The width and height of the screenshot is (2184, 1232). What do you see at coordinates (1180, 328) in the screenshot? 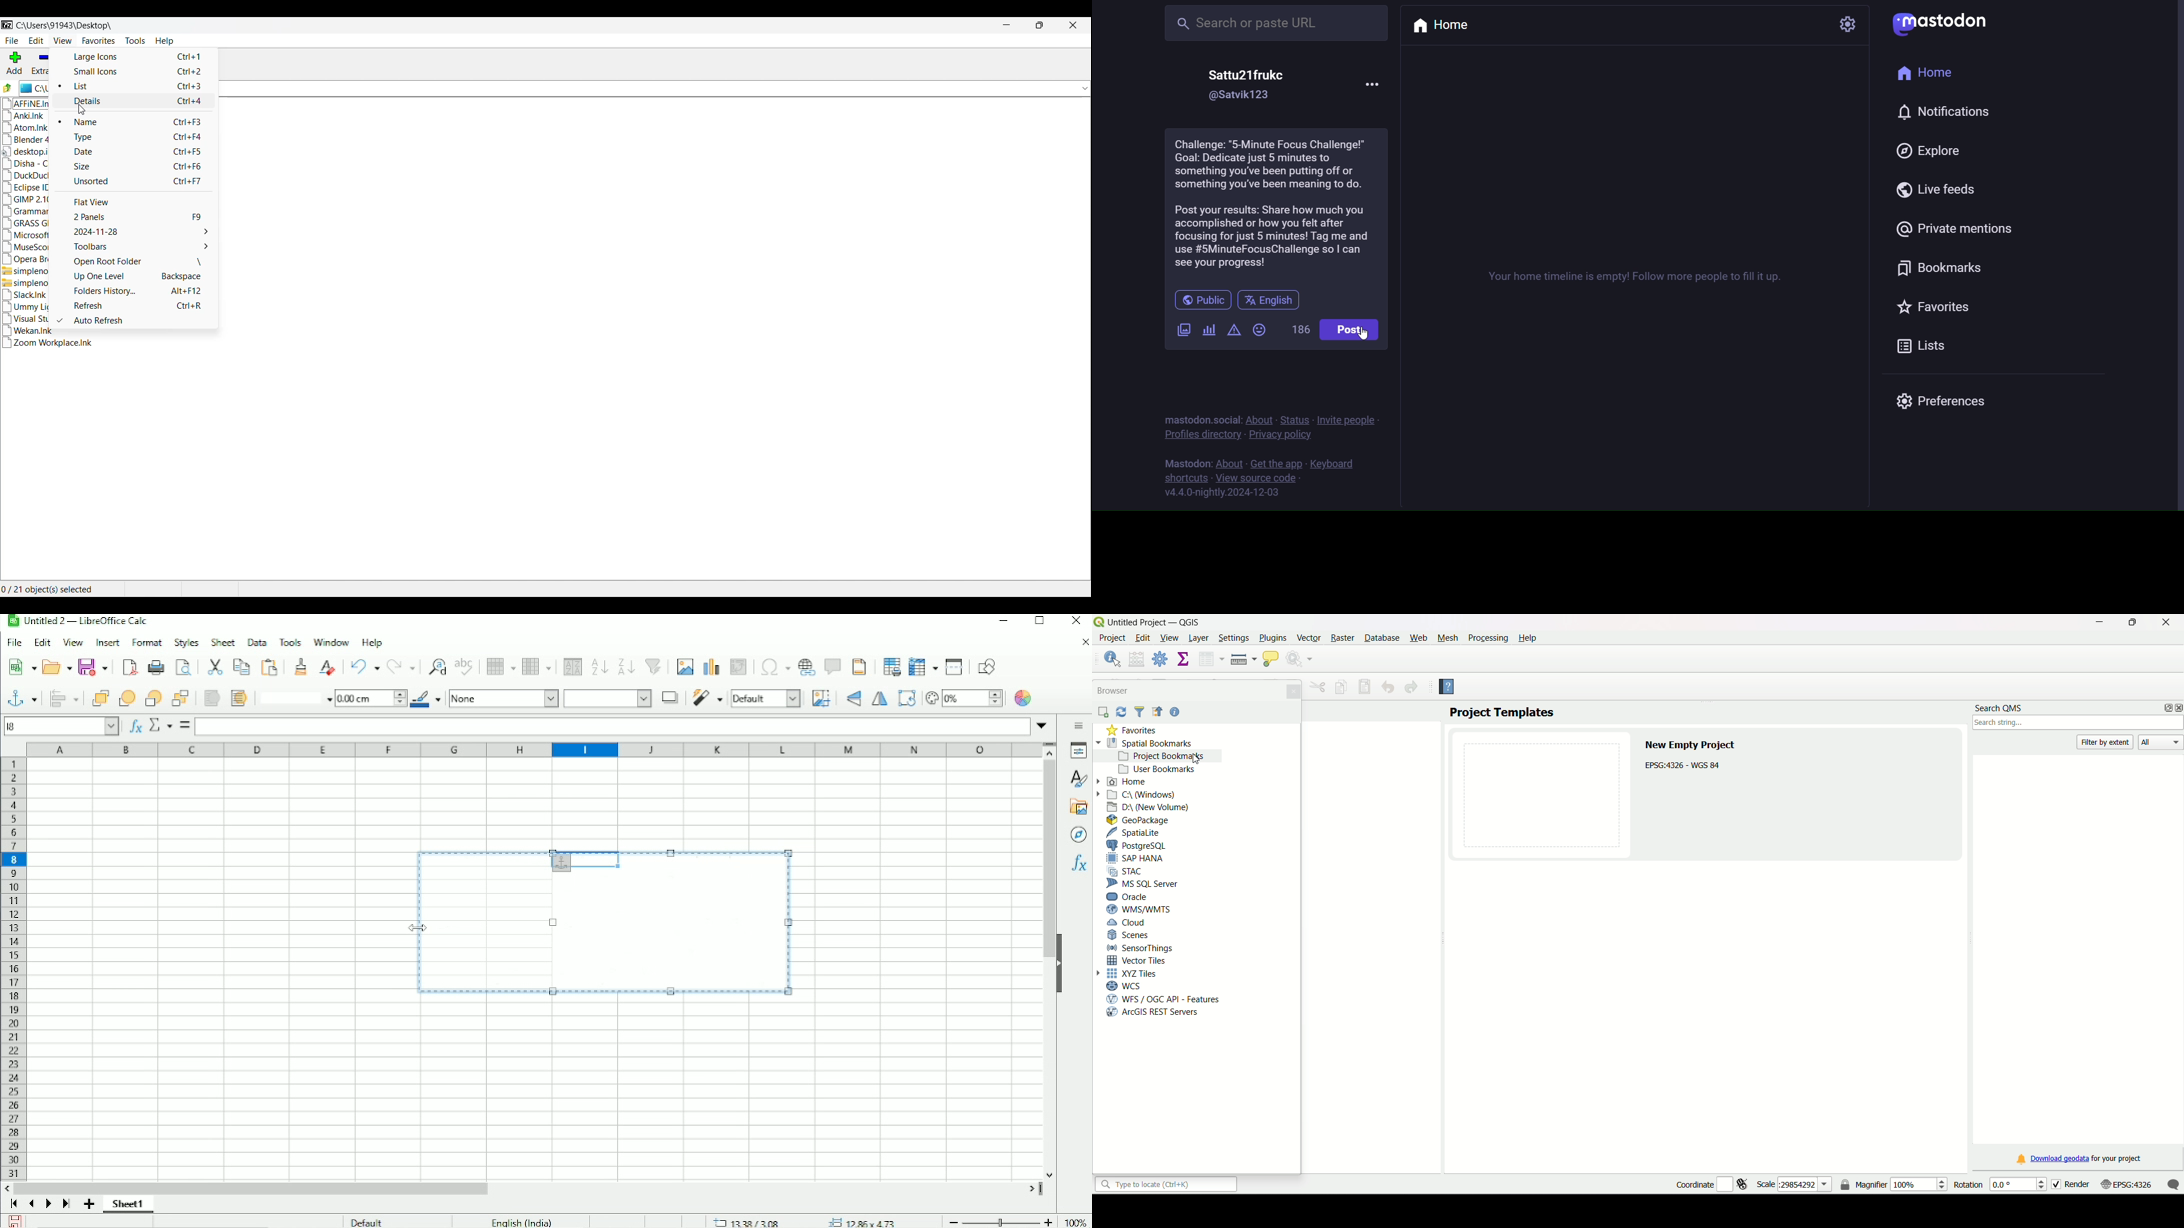
I see `images/videos` at bounding box center [1180, 328].